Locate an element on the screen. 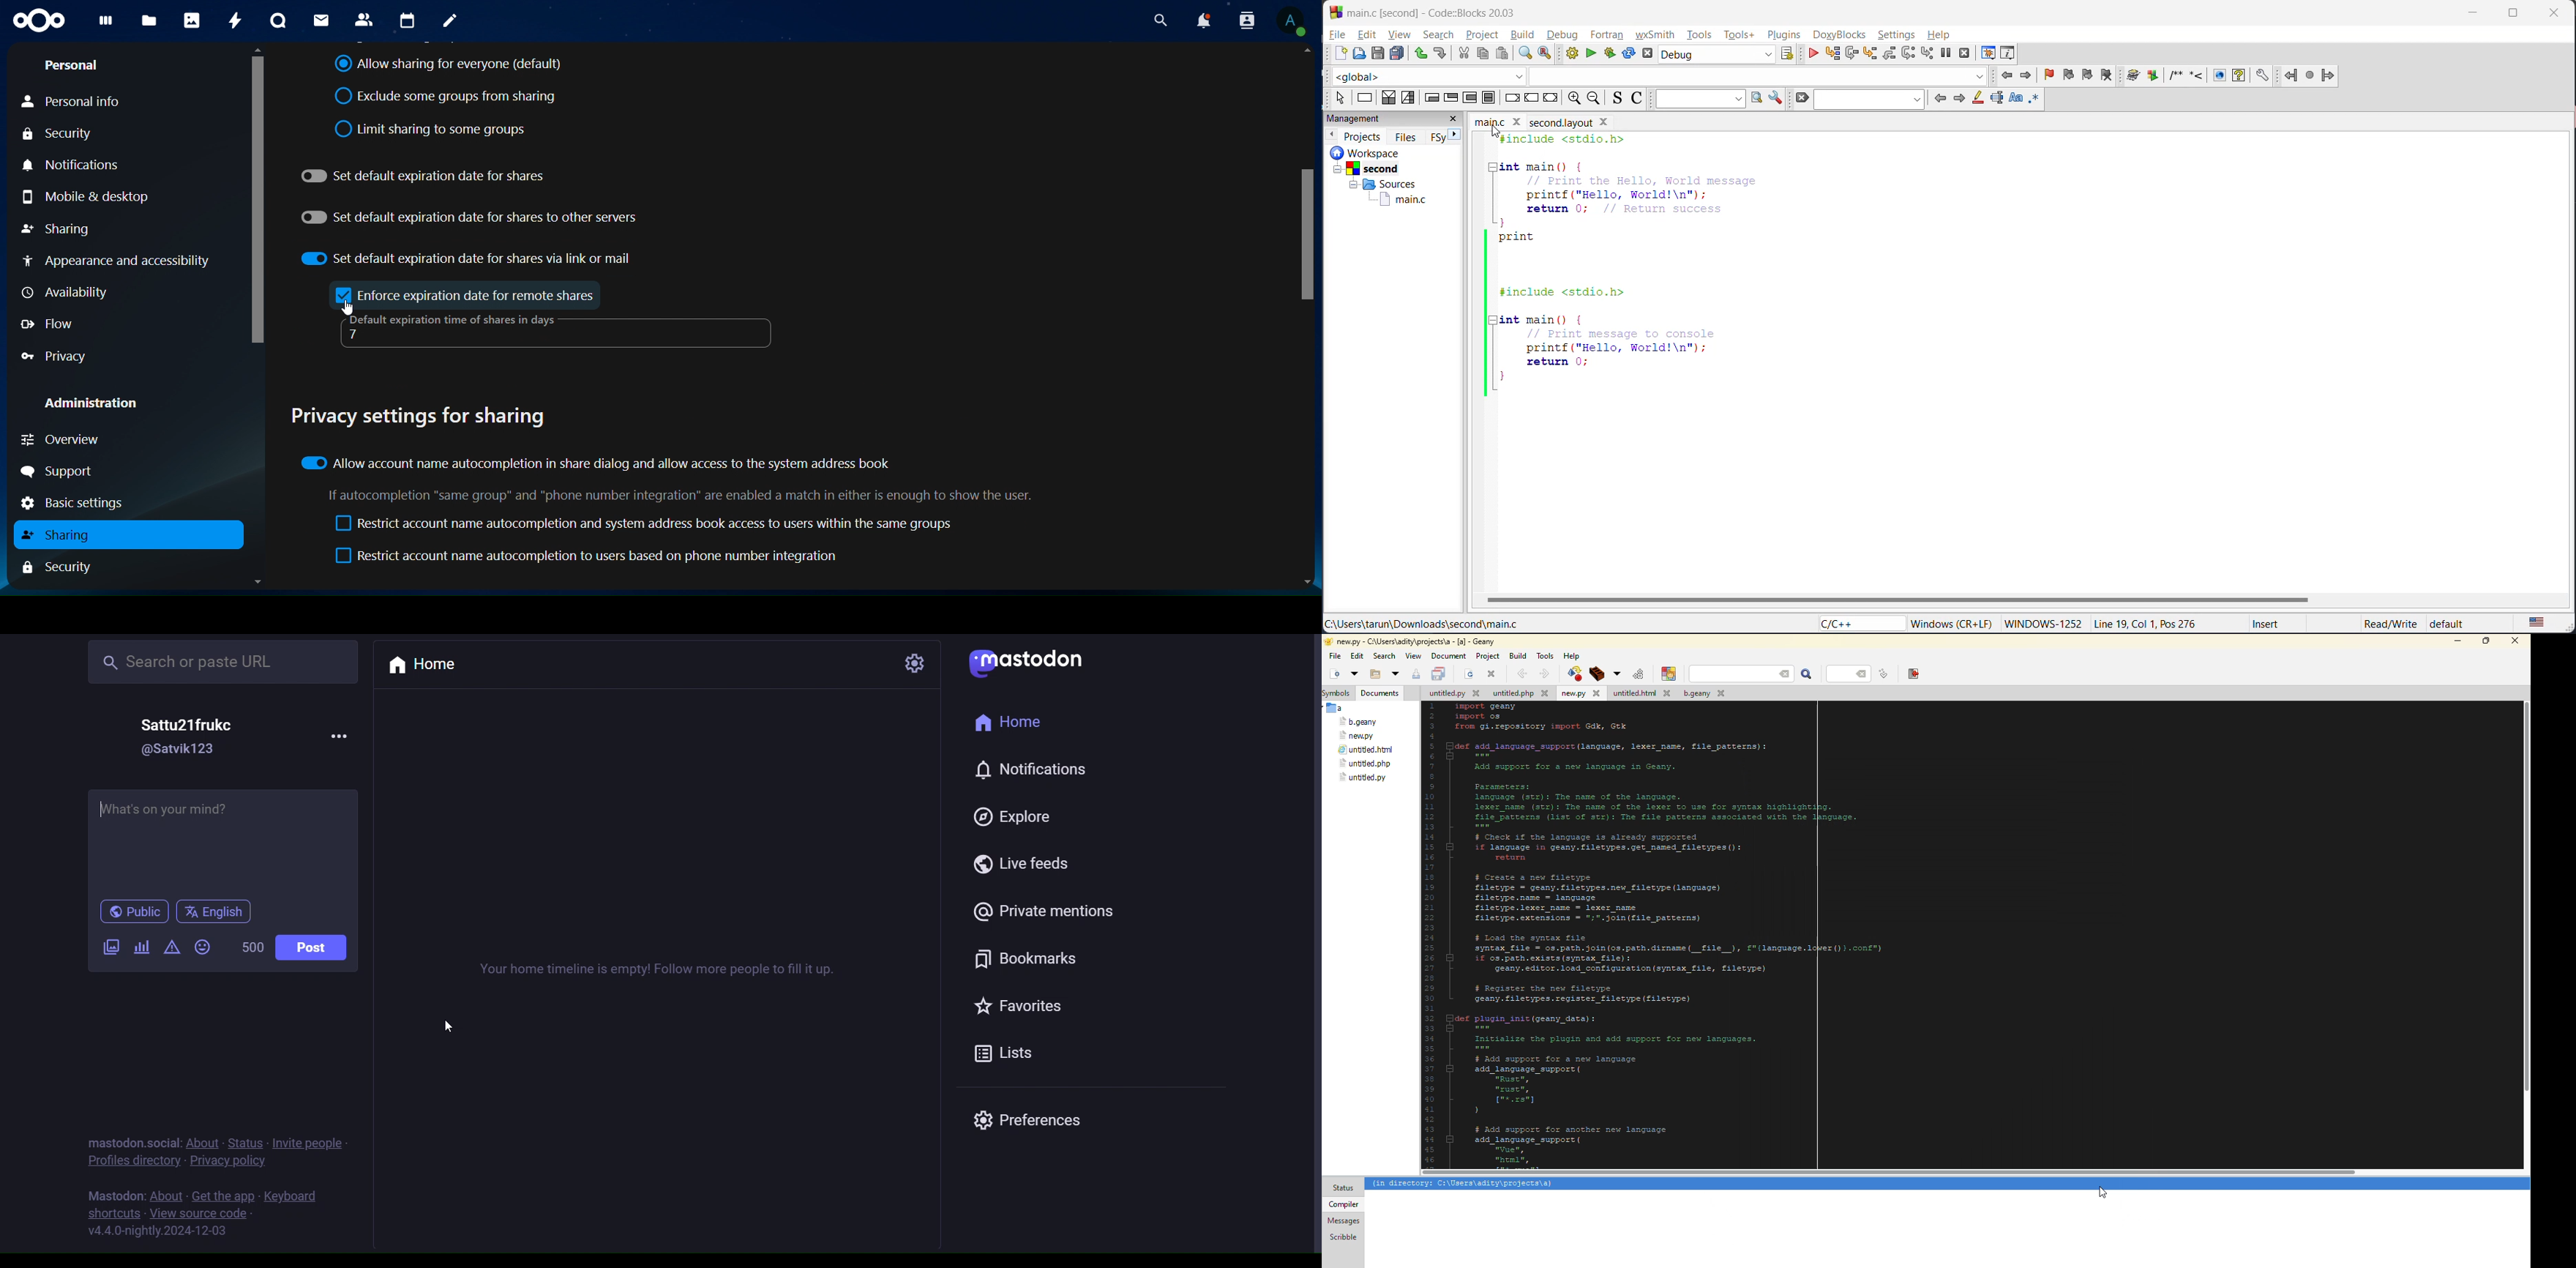  limit sharing to some groups is located at coordinates (432, 127).